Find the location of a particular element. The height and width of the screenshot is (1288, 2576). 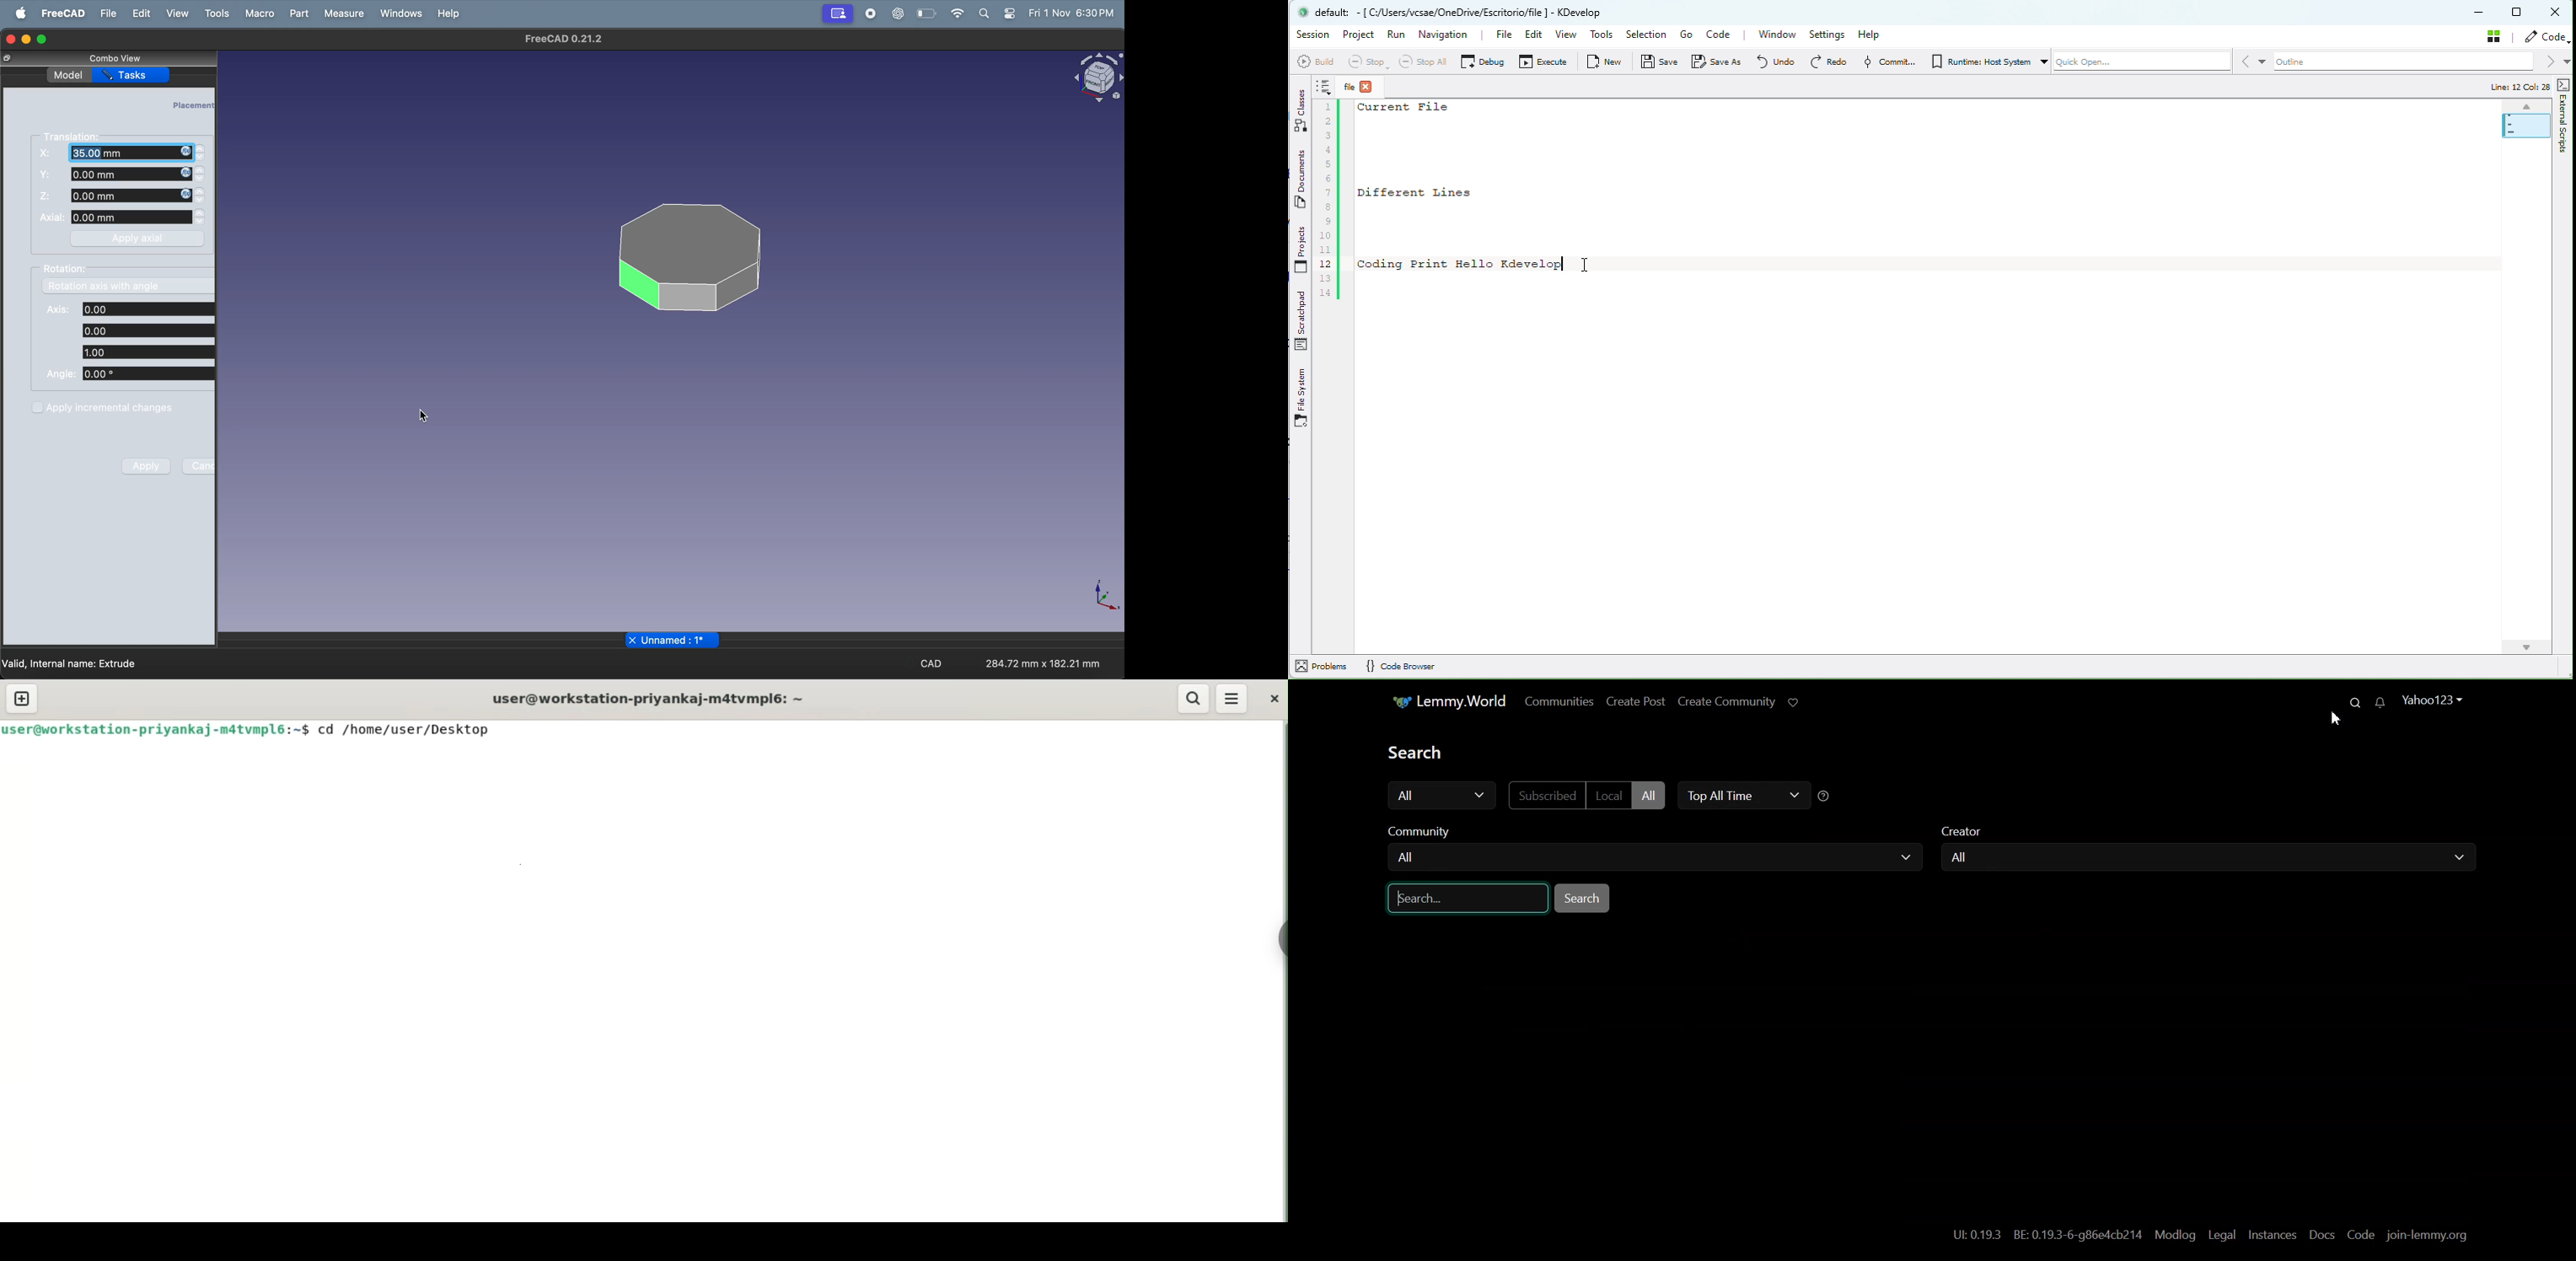

apple widgets is located at coordinates (1013, 13).